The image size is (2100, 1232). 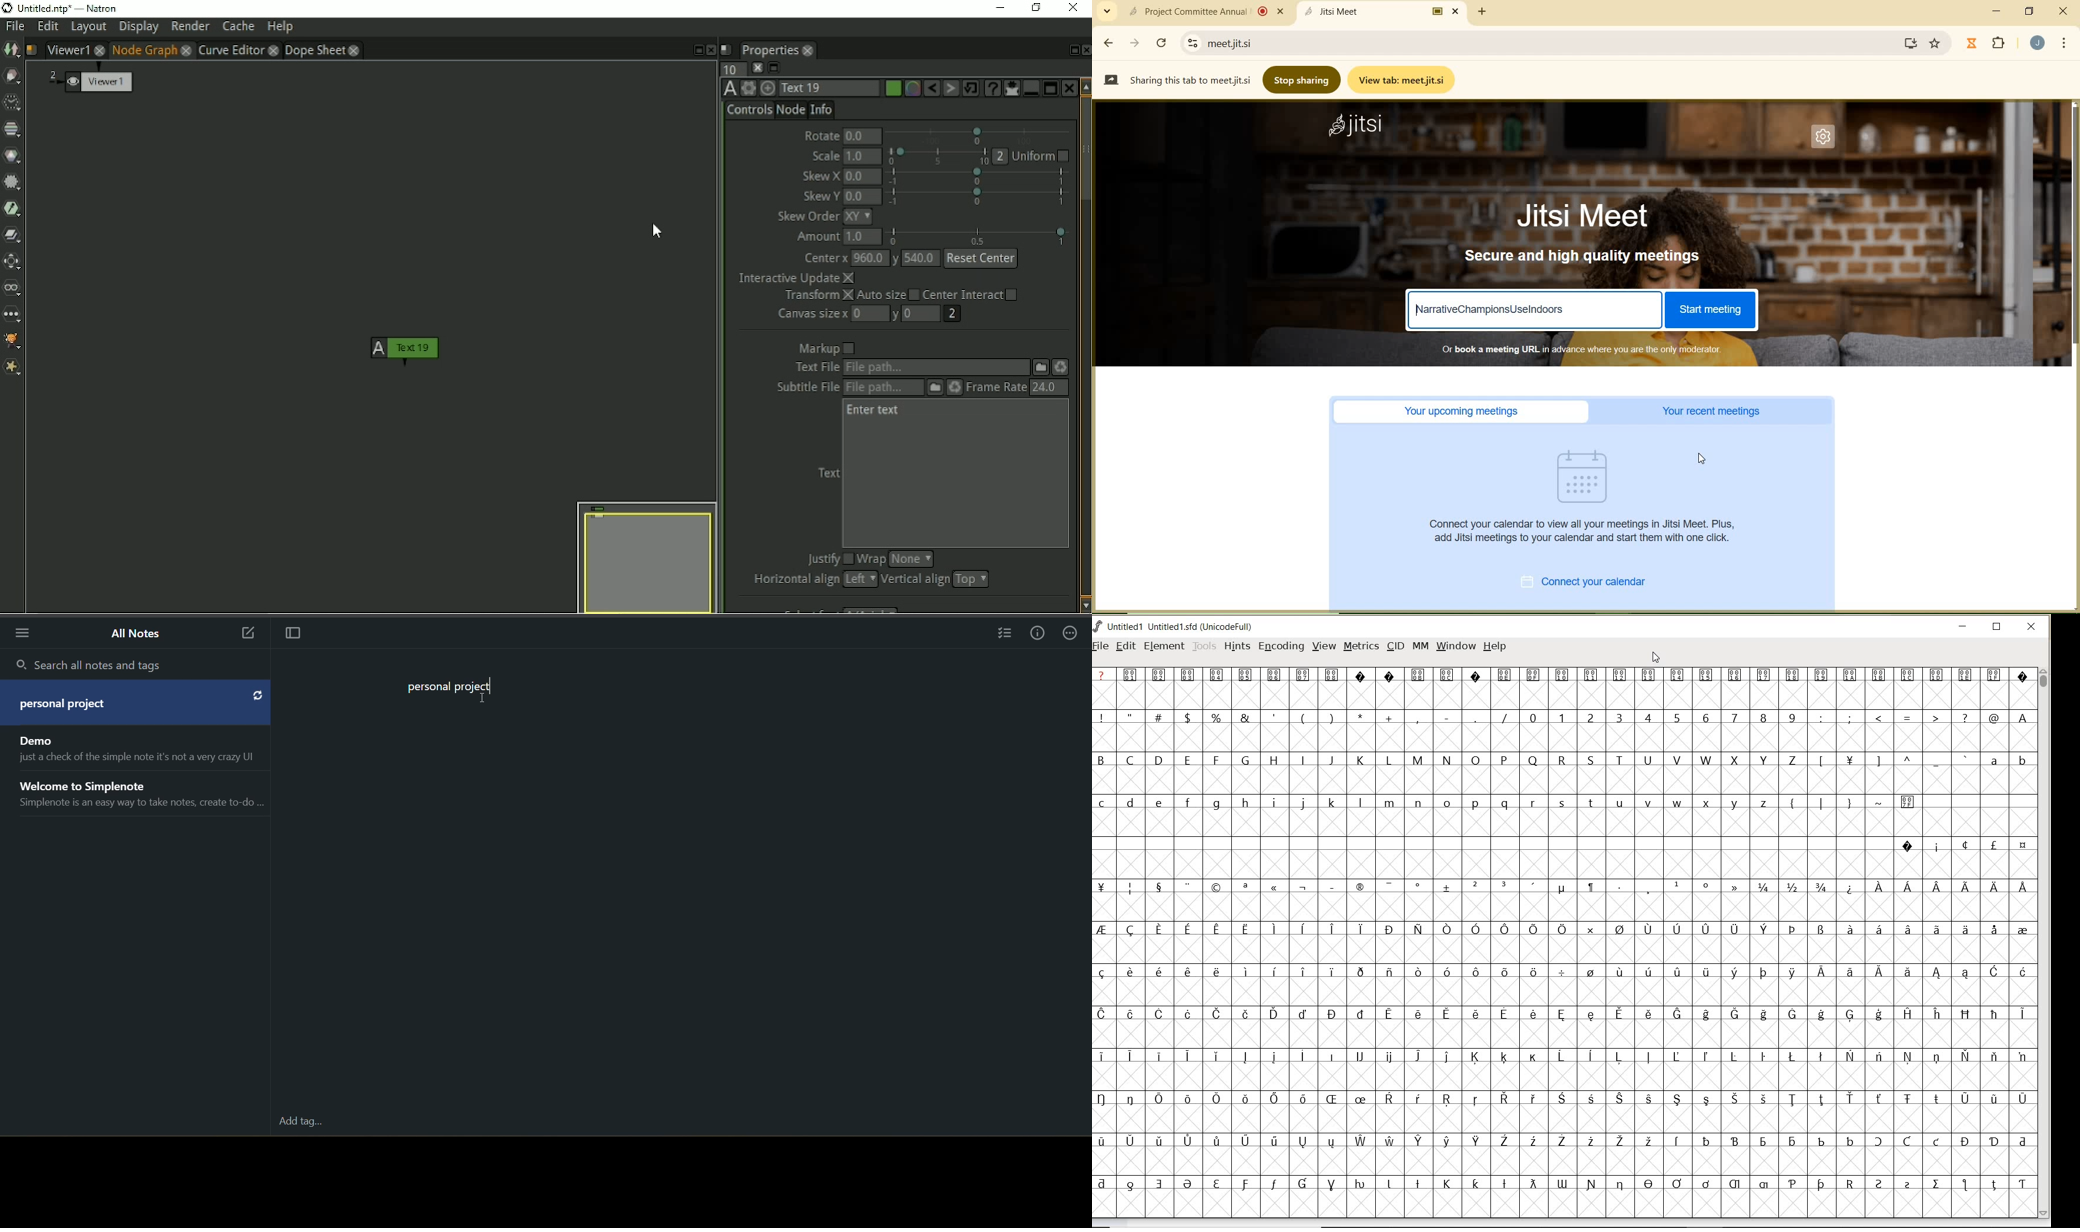 What do you see at coordinates (450, 688) in the screenshot?
I see `note title or heading` at bounding box center [450, 688].